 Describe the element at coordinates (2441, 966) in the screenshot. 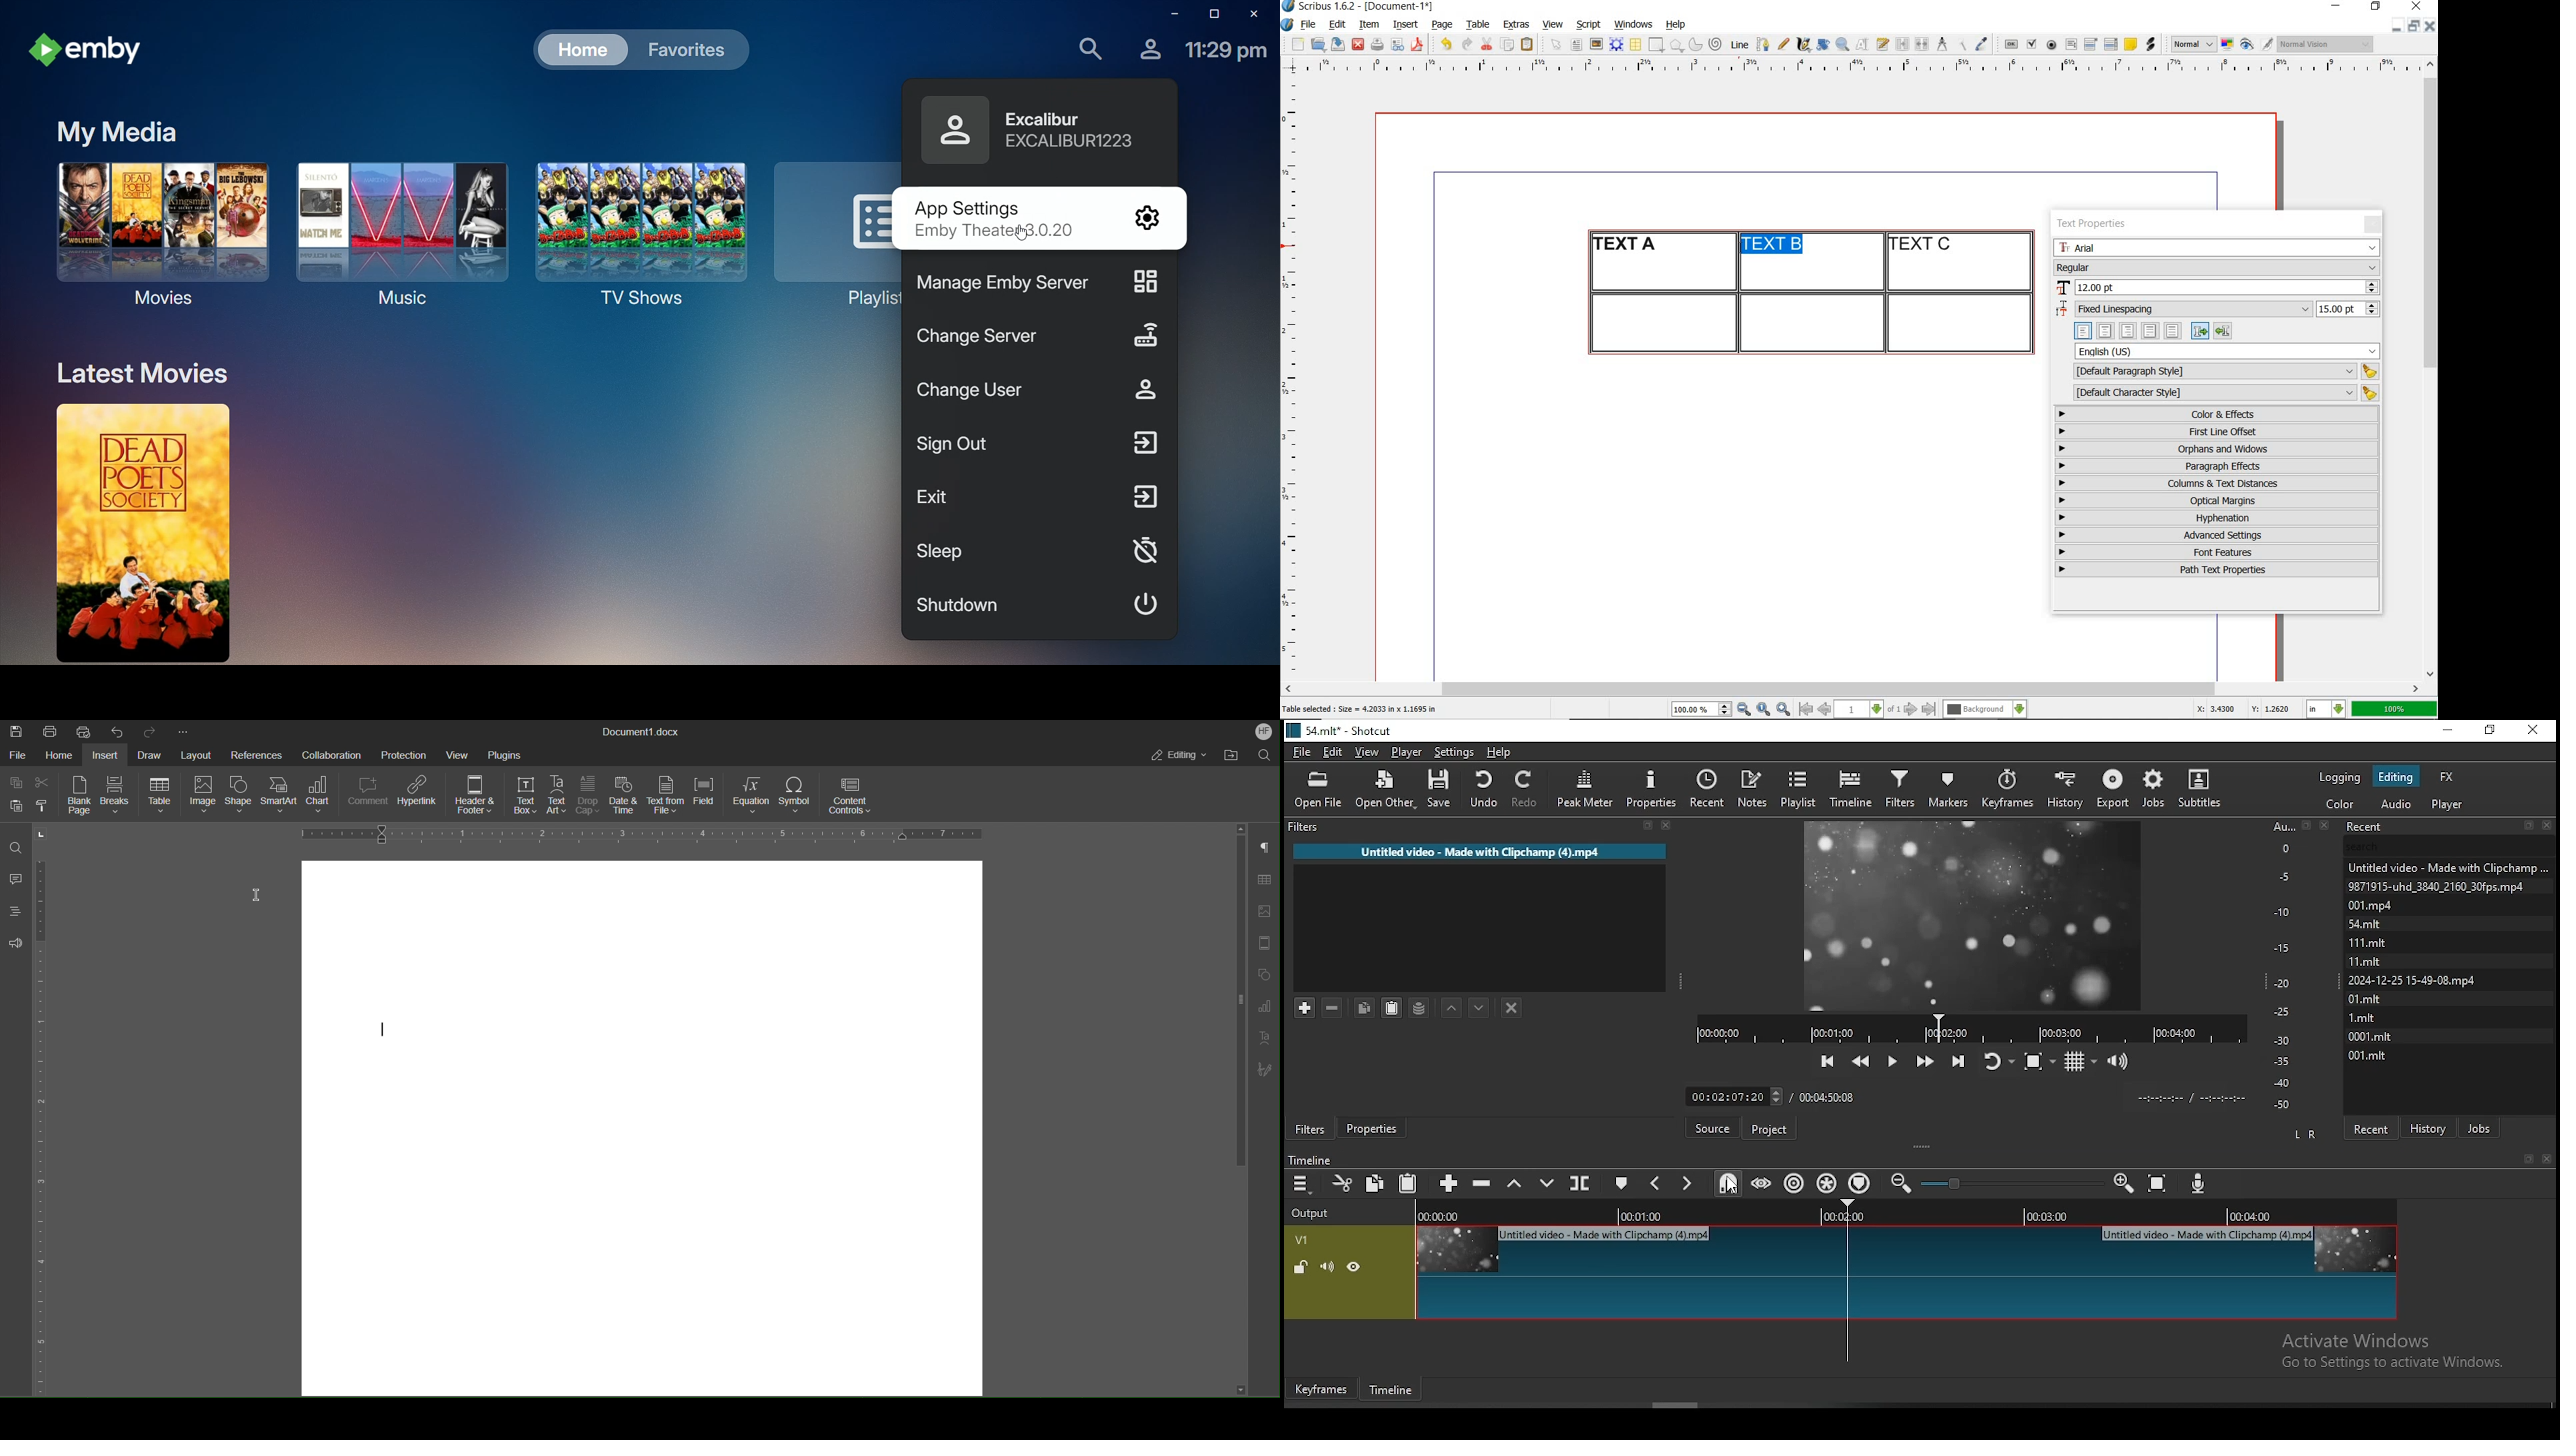

I see `Untied video - Made with Clipcham
9871915-uhd_3640_2160_30fps.mp4
001m
Stmit
mit
mit
| 2024-12-25 15-49-08.mp4
Olmit
Lmit
0001.mit
otmit` at that location.